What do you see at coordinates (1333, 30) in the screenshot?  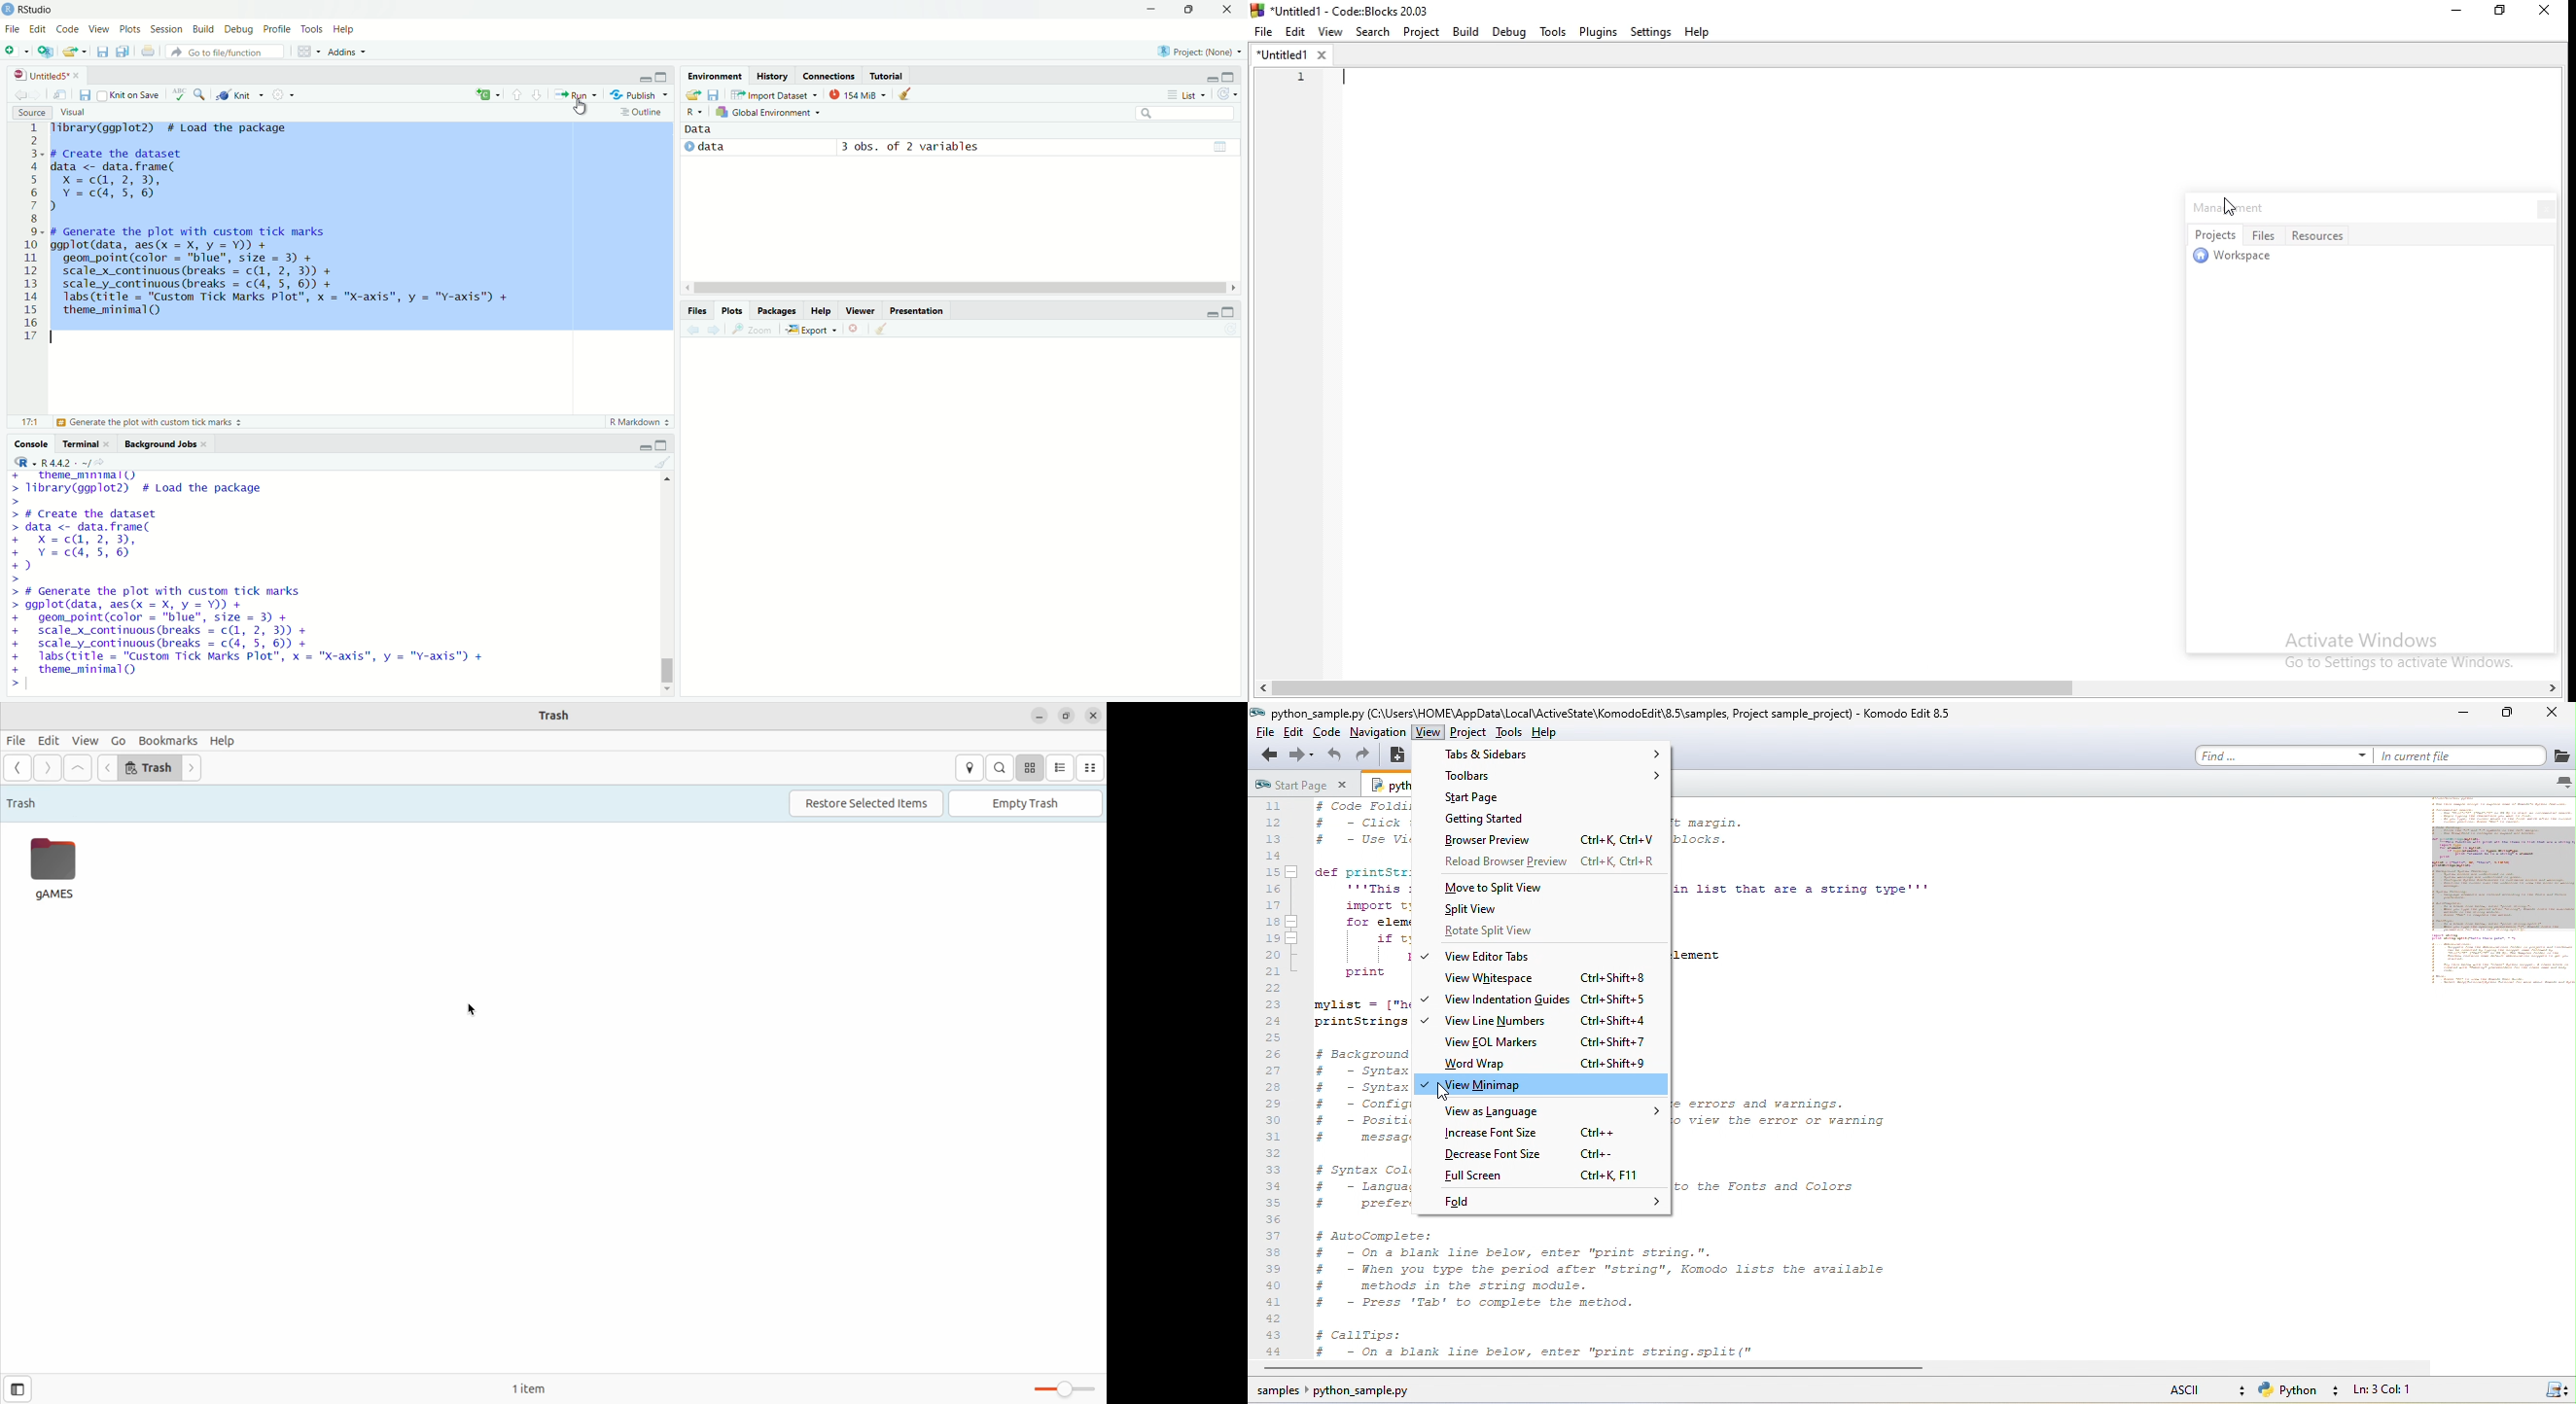 I see `View ` at bounding box center [1333, 30].